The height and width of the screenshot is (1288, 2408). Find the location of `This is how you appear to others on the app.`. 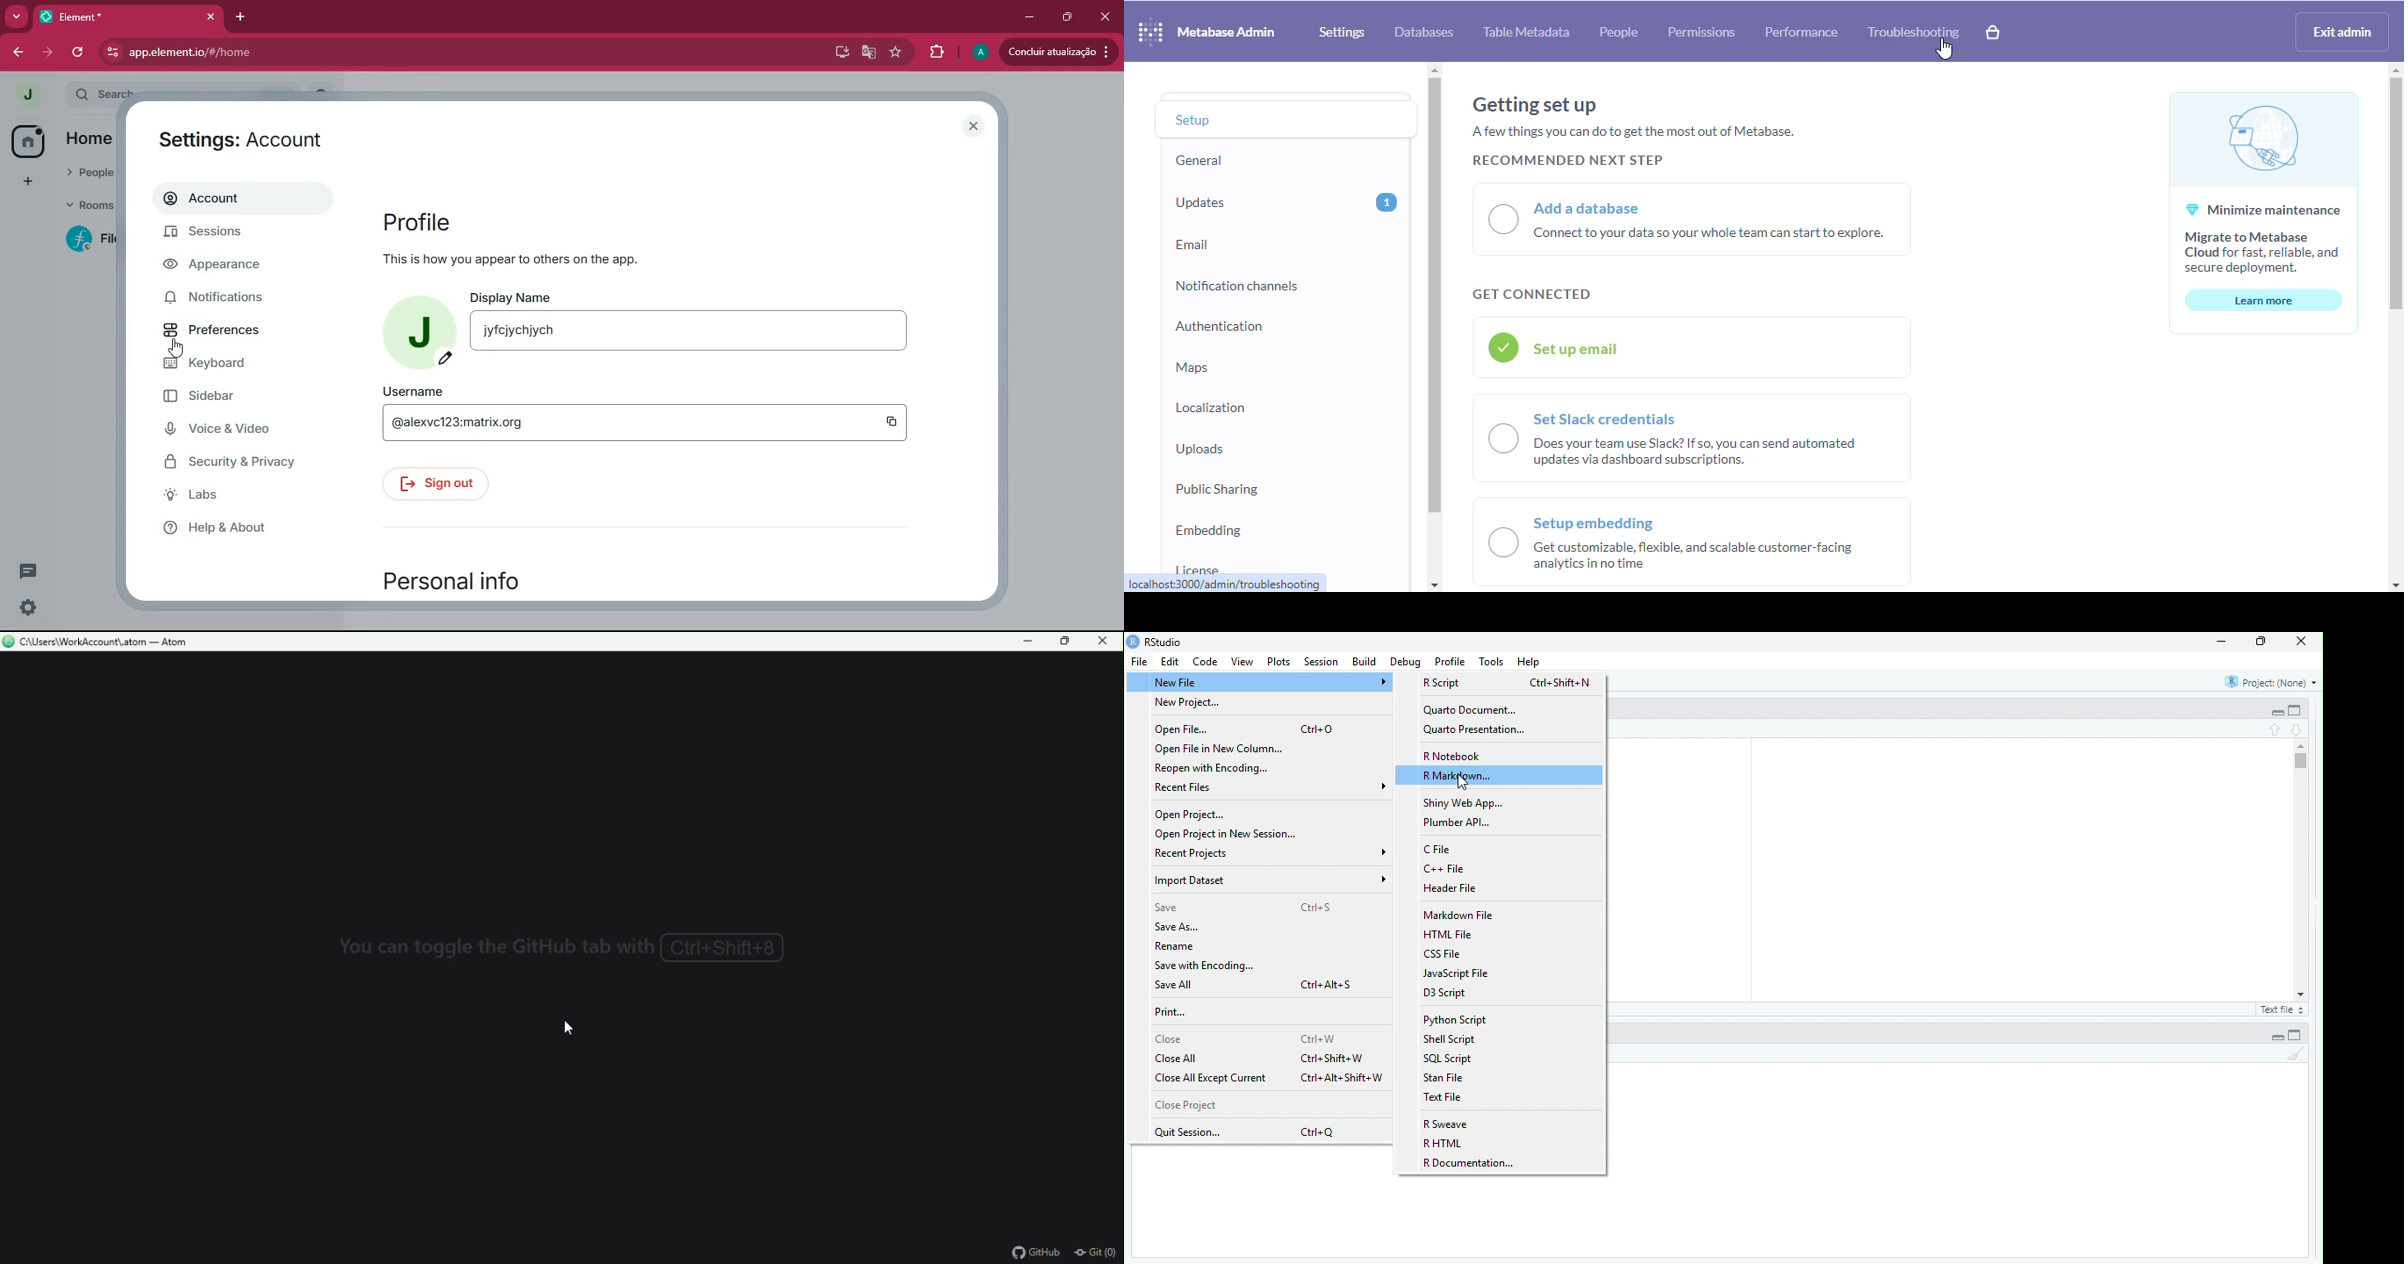

This is how you appear to others on the app. is located at coordinates (517, 261).